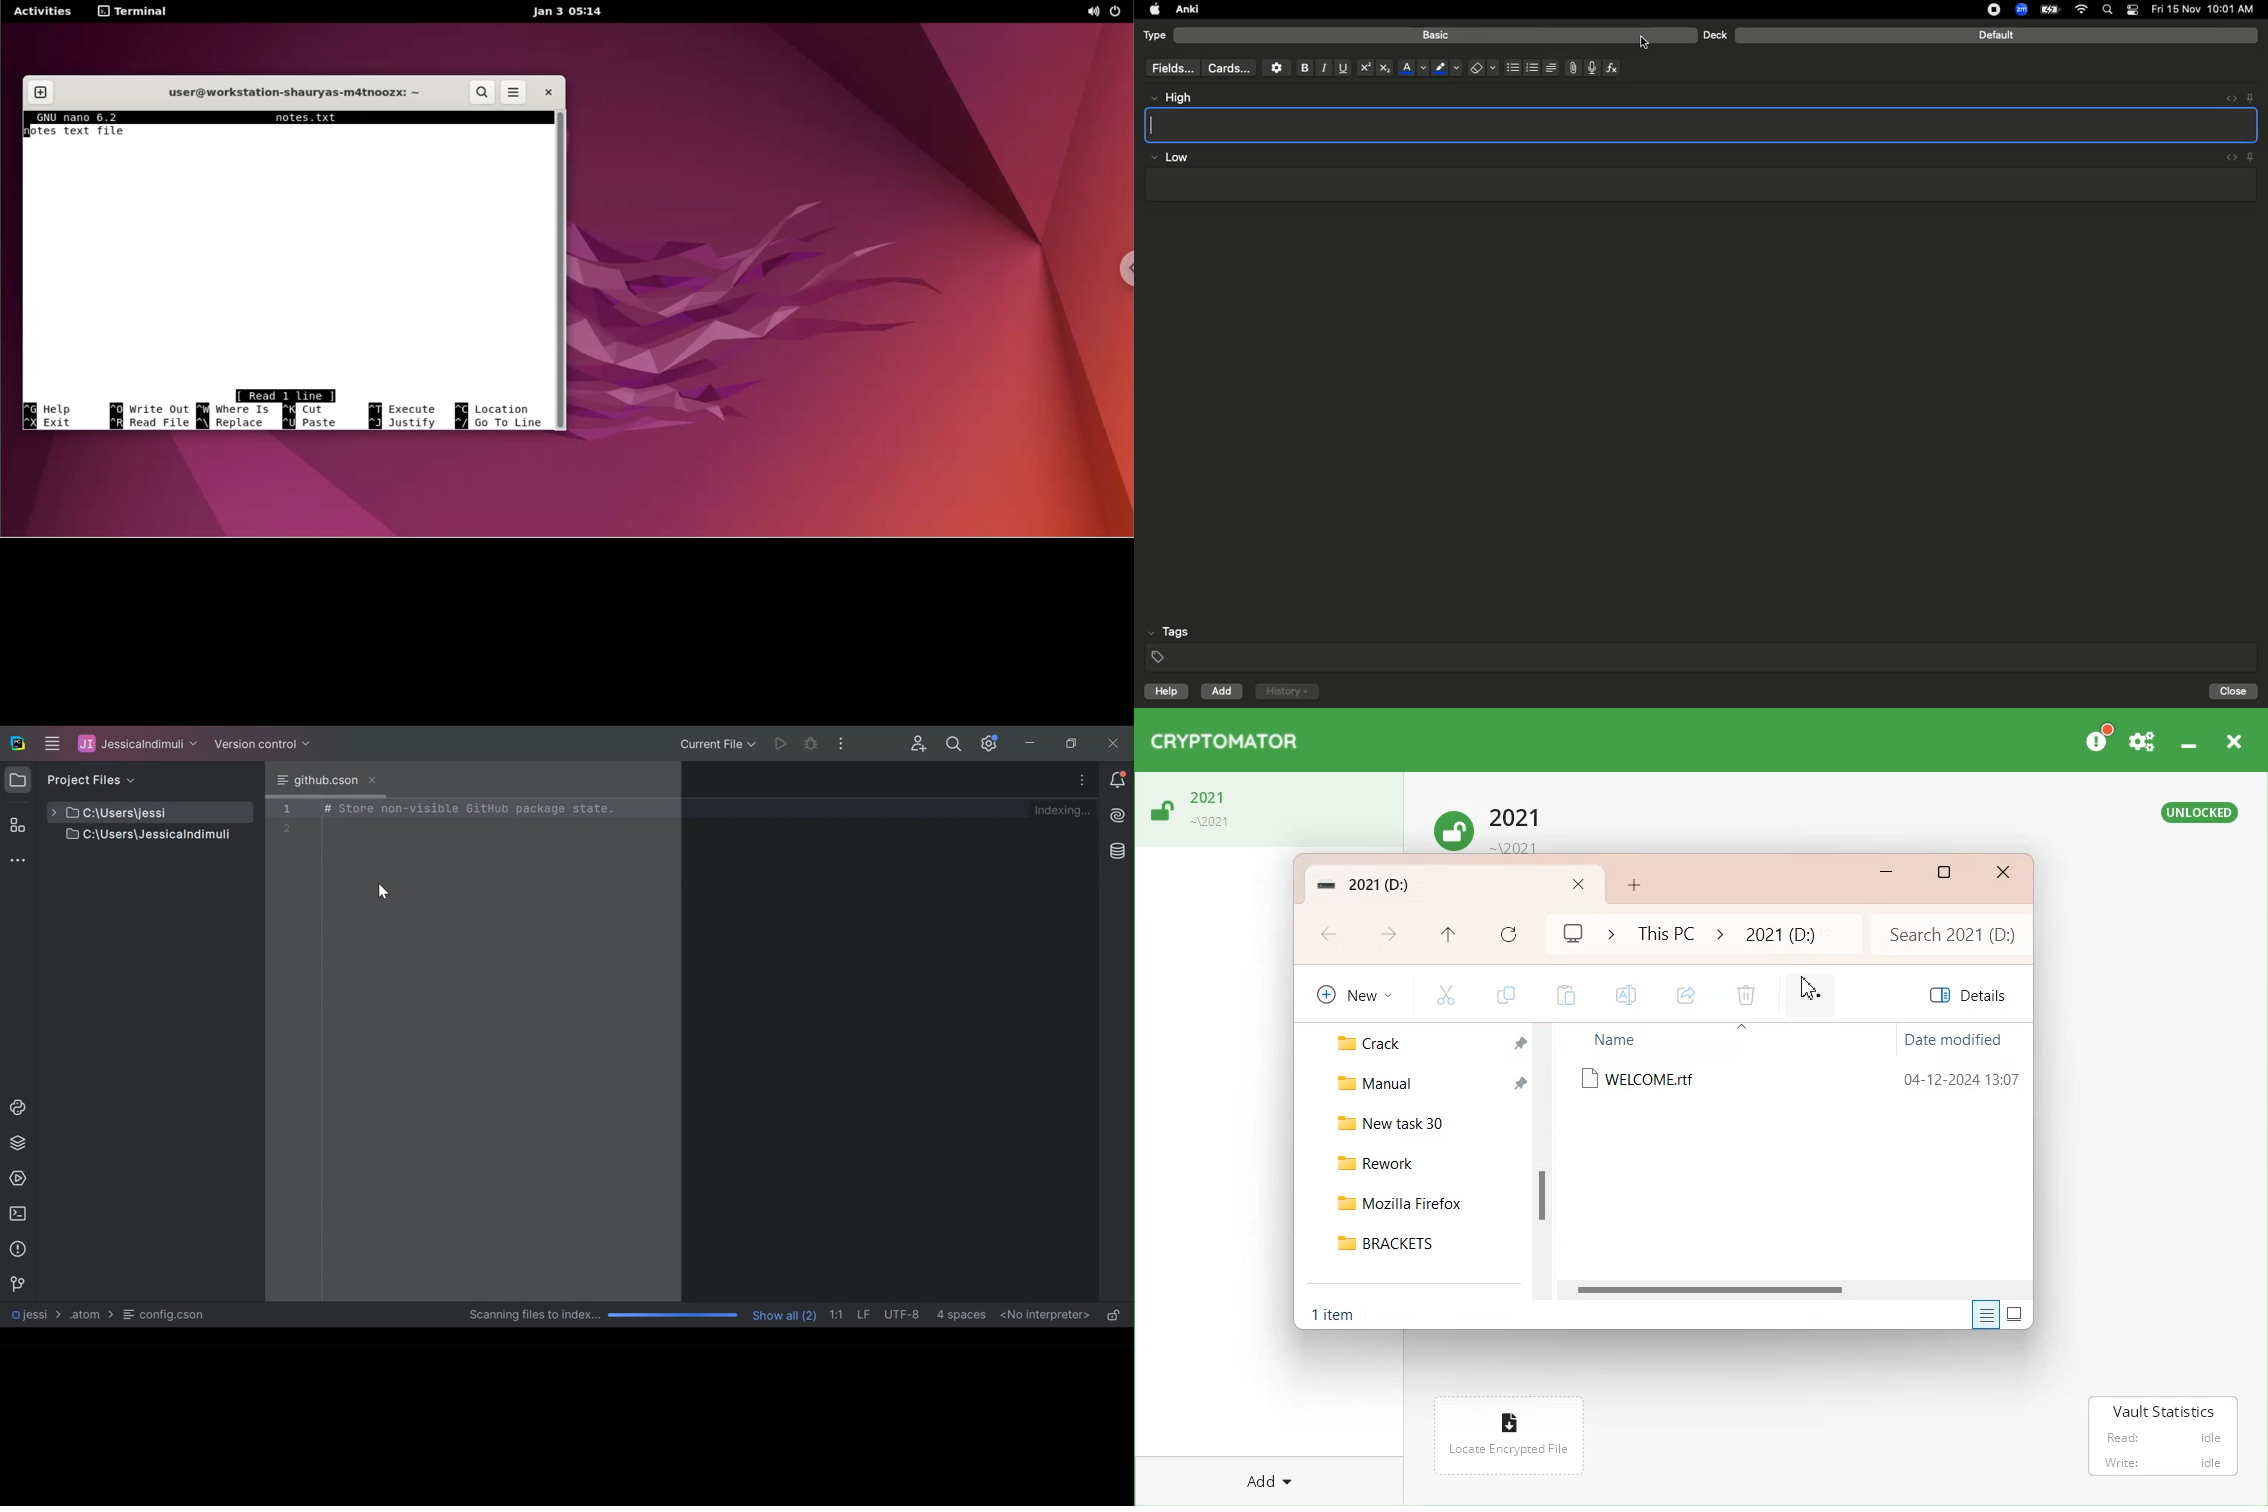 The height and width of the screenshot is (1512, 2268). I want to click on Tags, so click(1703, 646).